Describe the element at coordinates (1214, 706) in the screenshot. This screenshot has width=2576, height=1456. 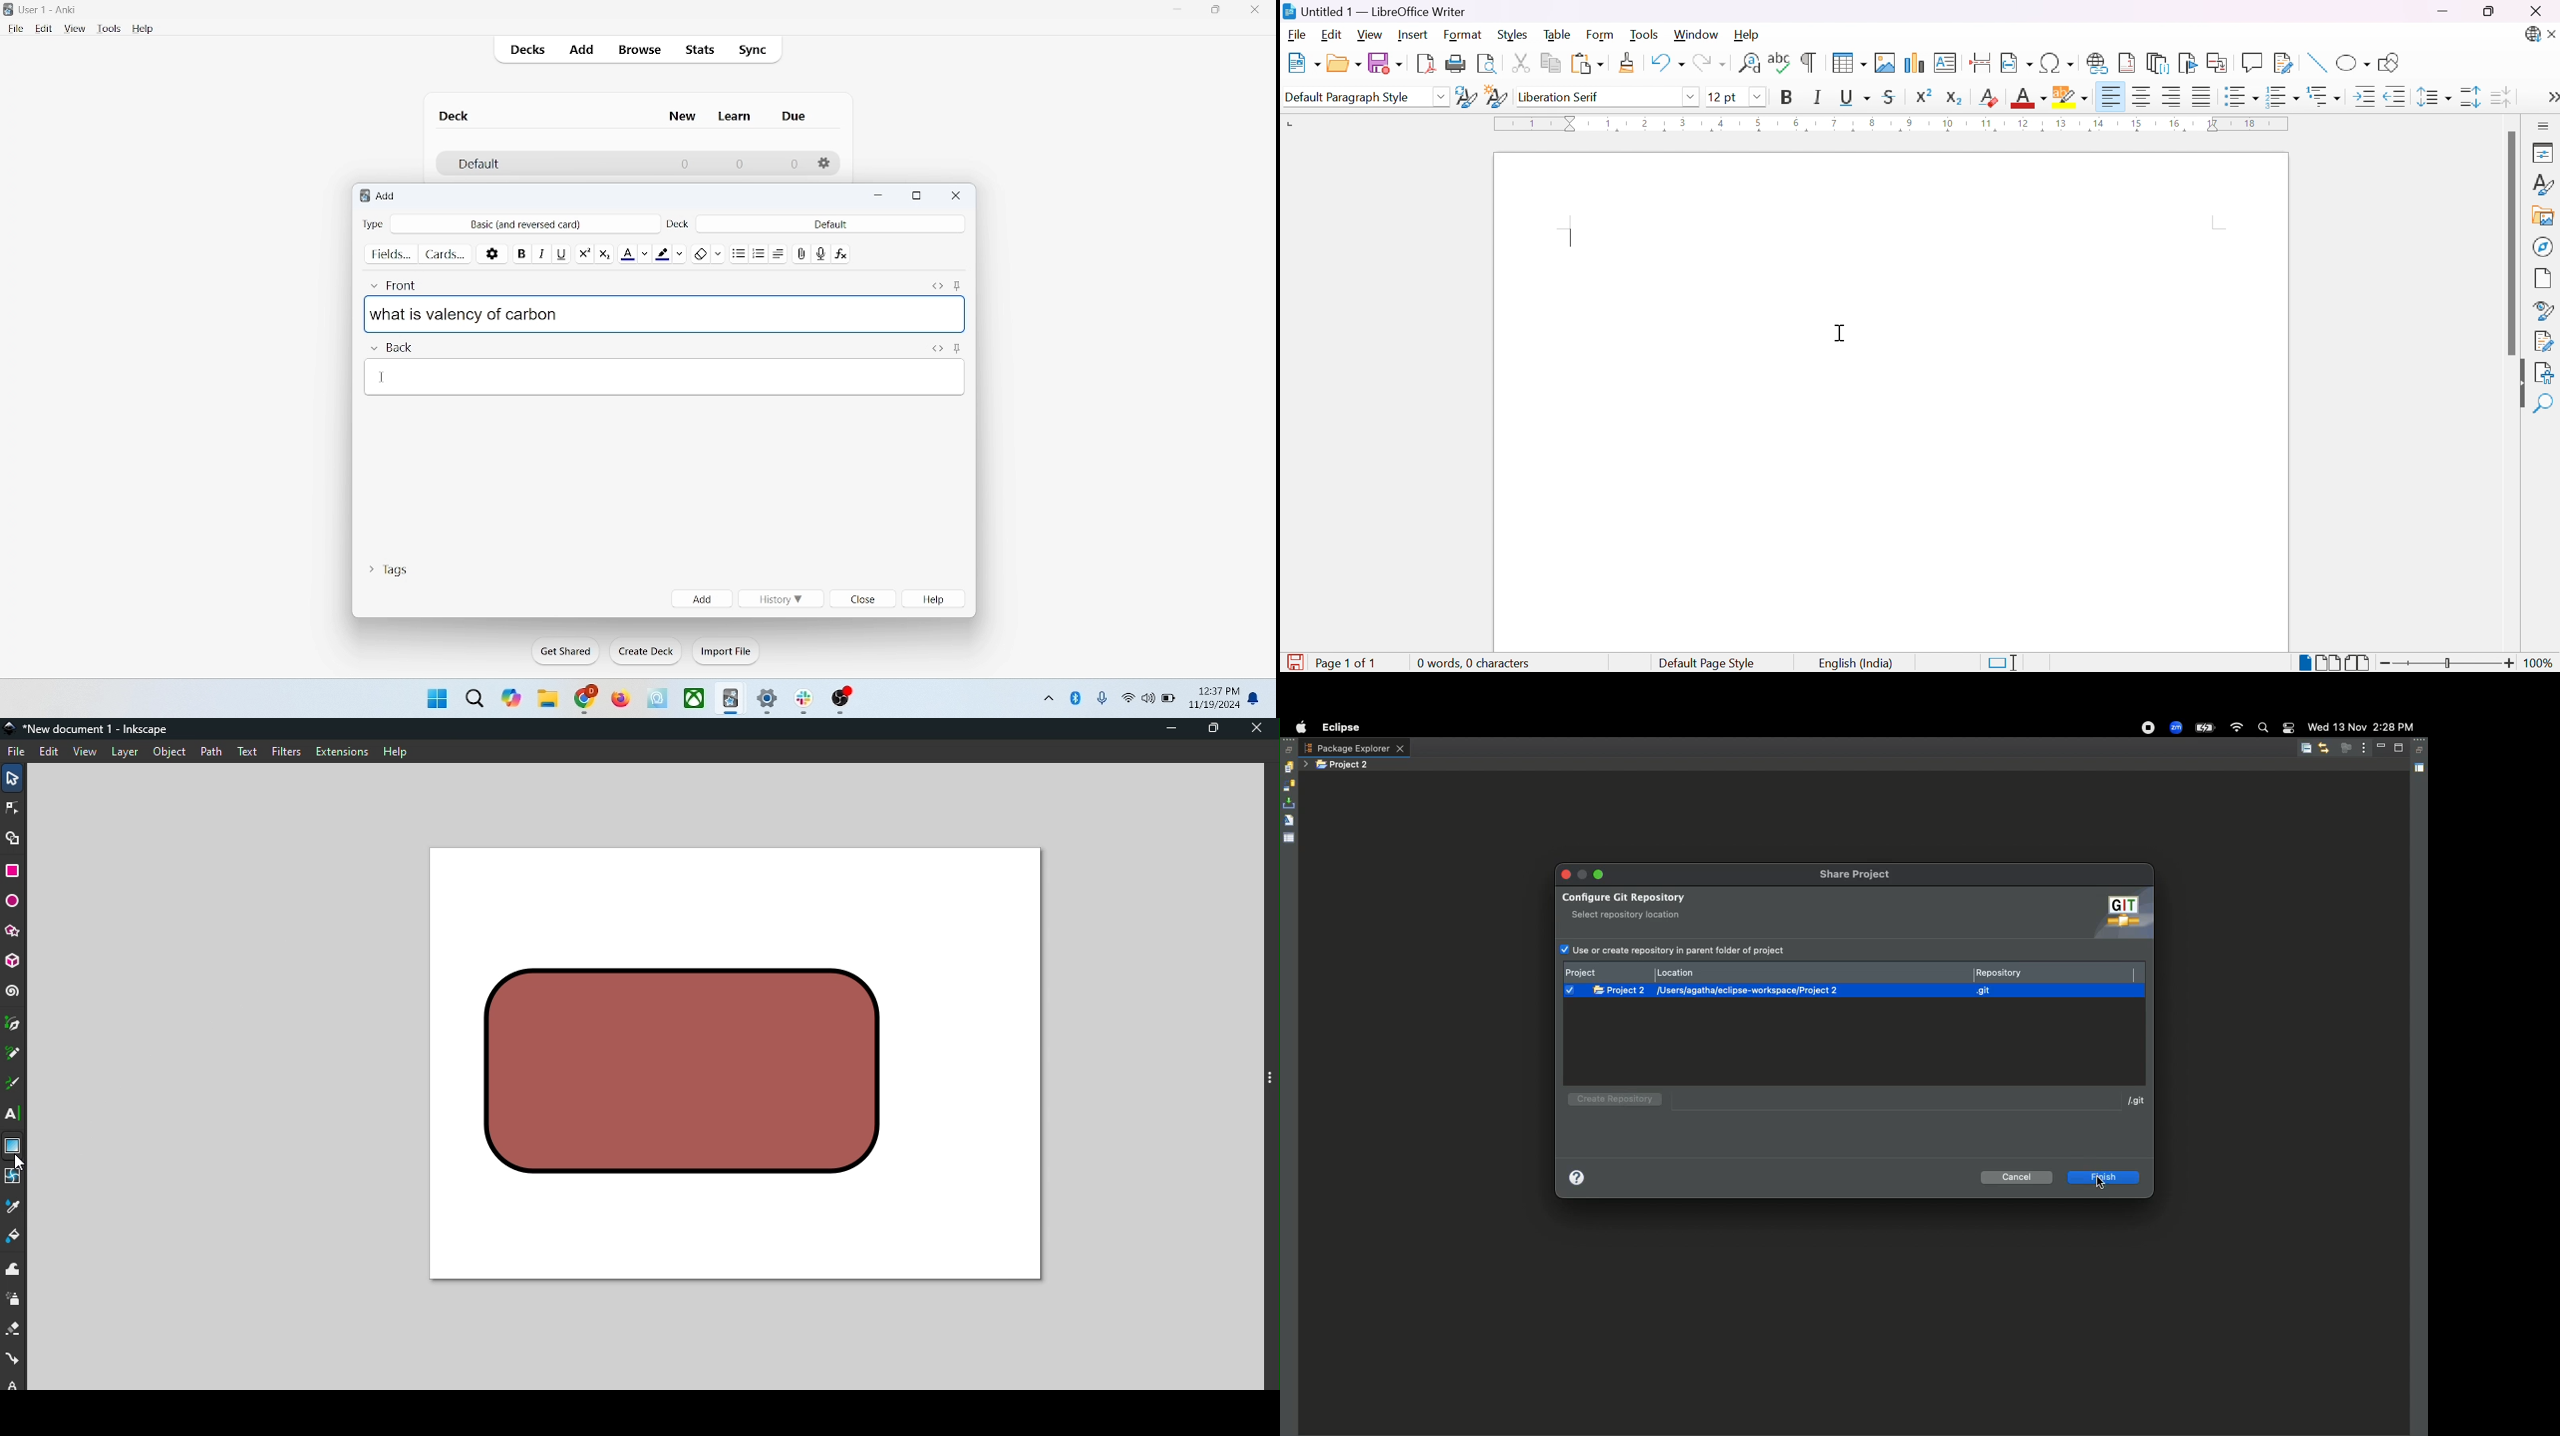
I see `11/19/2024` at that location.